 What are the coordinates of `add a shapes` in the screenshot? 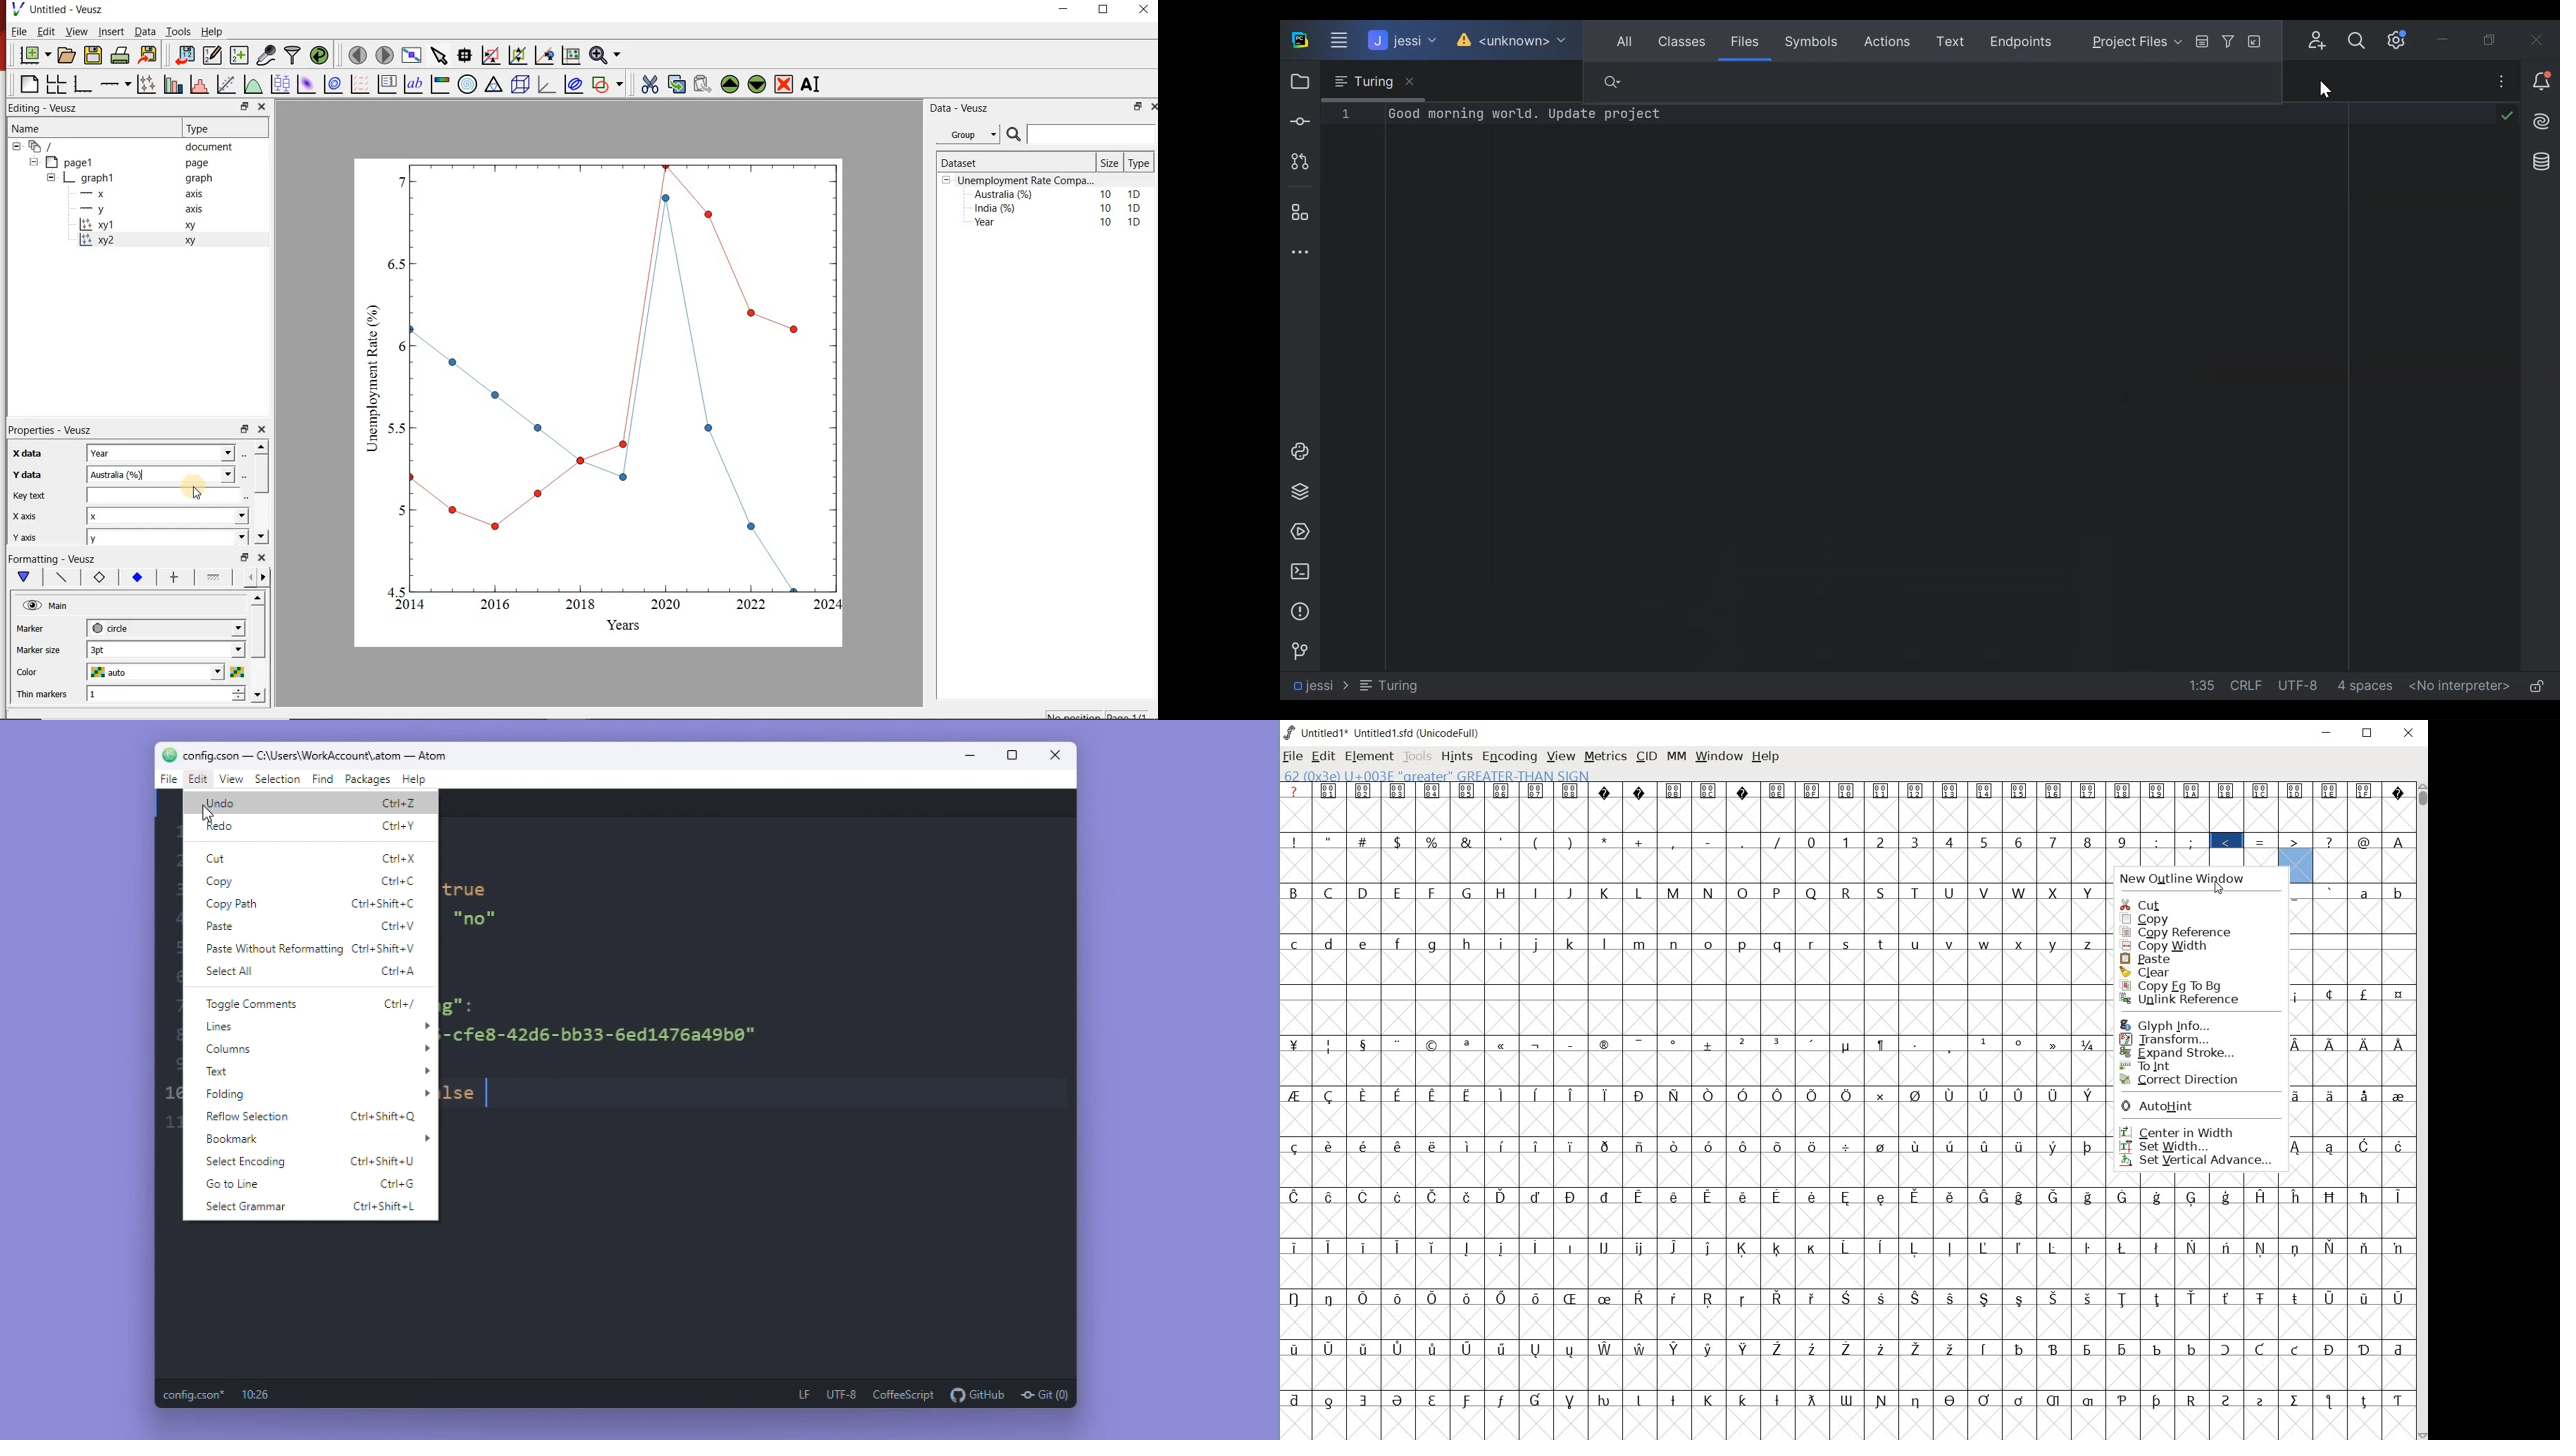 It's located at (608, 84).